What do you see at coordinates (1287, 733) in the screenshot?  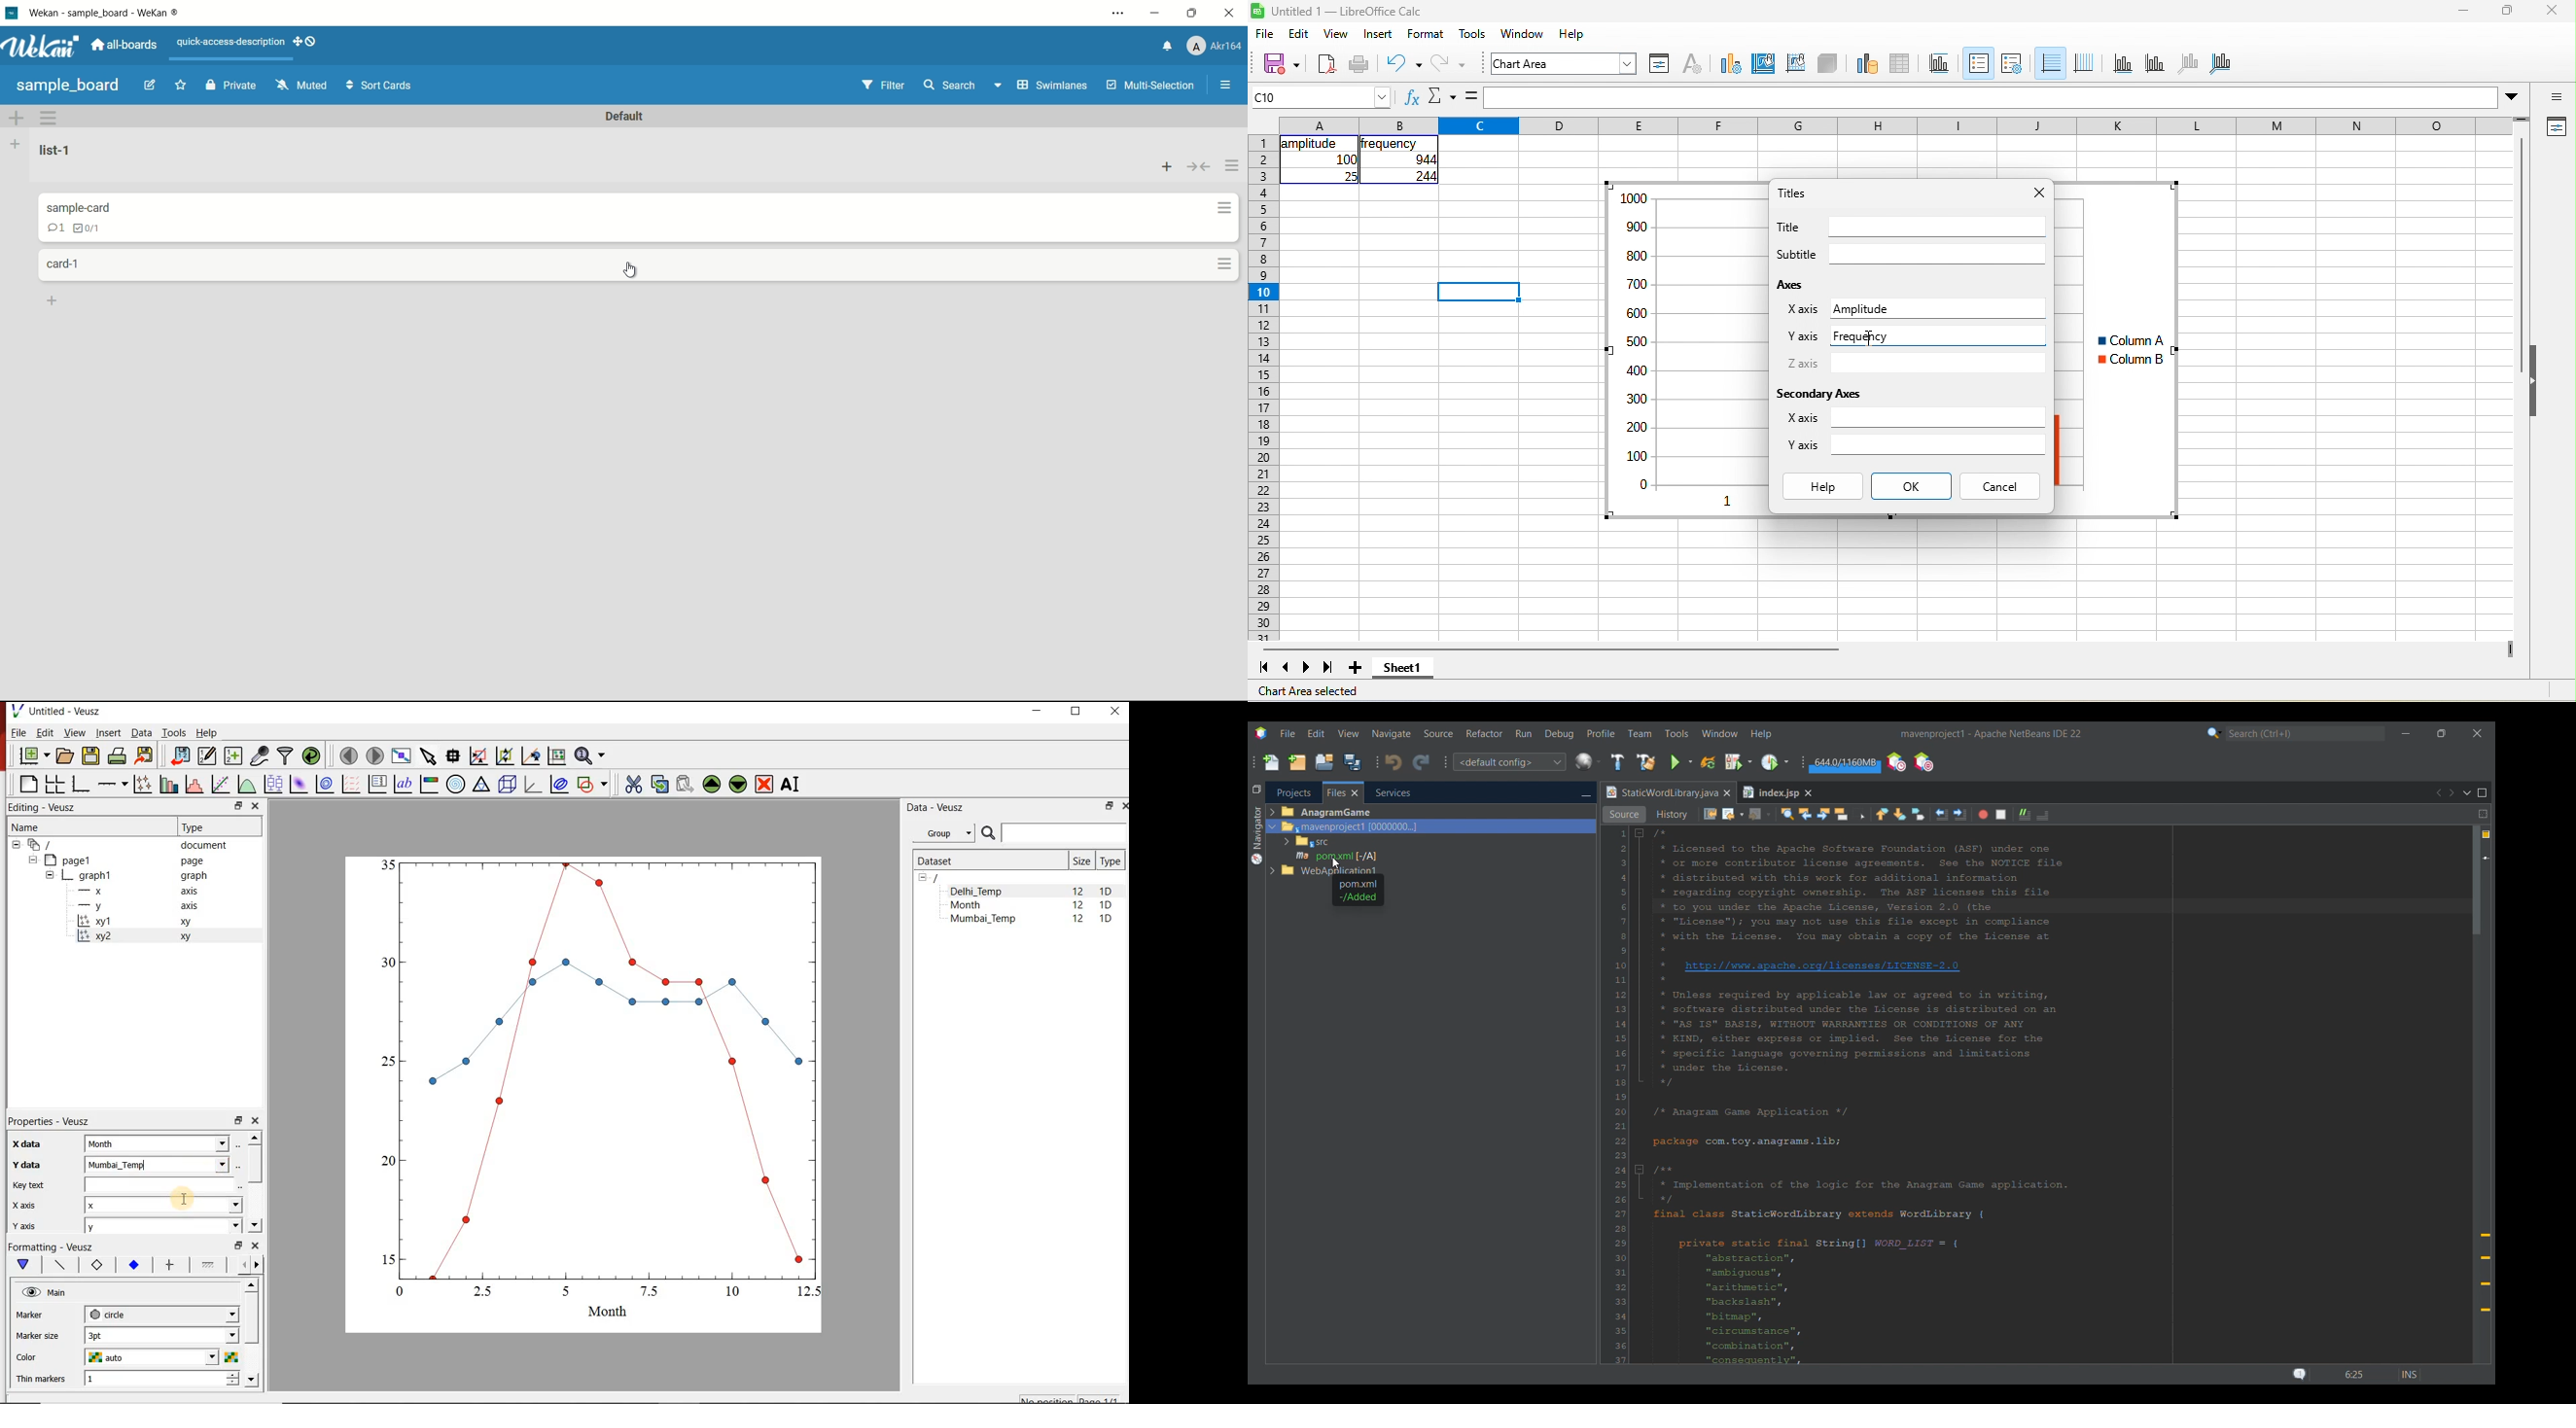 I see `File menu` at bounding box center [1287, 733].